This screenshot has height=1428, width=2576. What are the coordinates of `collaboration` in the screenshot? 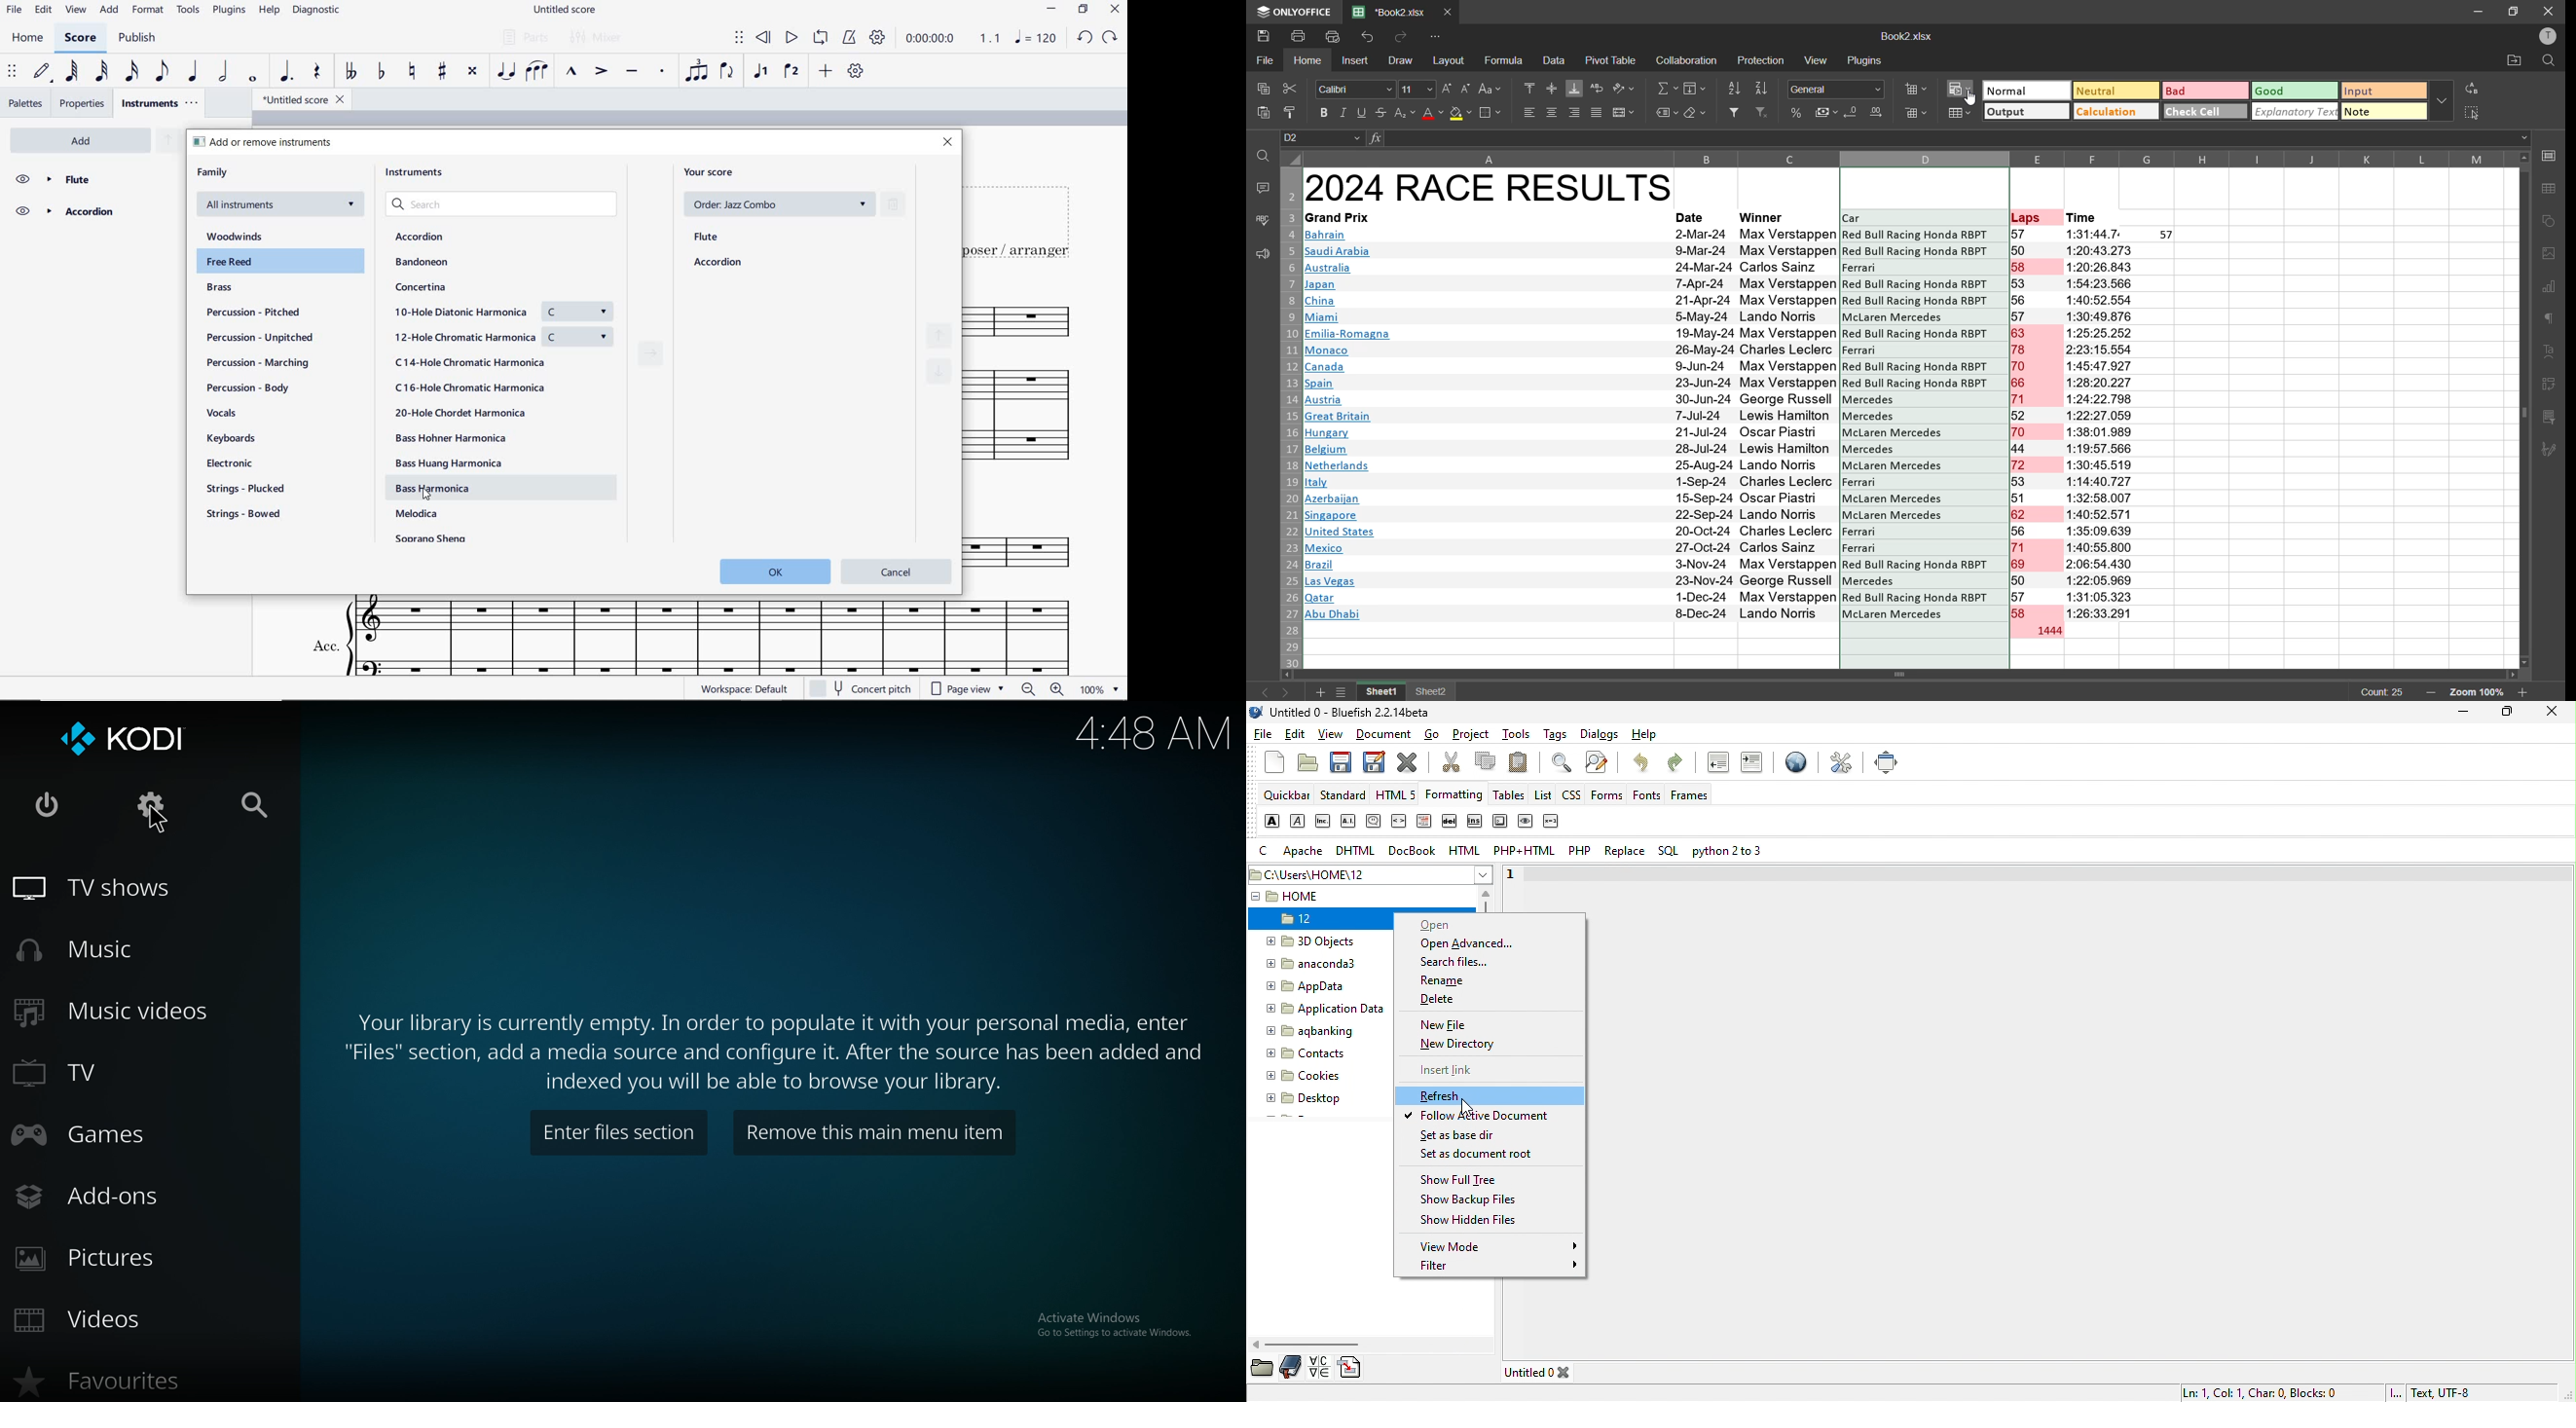 It's located at (1685, 61).